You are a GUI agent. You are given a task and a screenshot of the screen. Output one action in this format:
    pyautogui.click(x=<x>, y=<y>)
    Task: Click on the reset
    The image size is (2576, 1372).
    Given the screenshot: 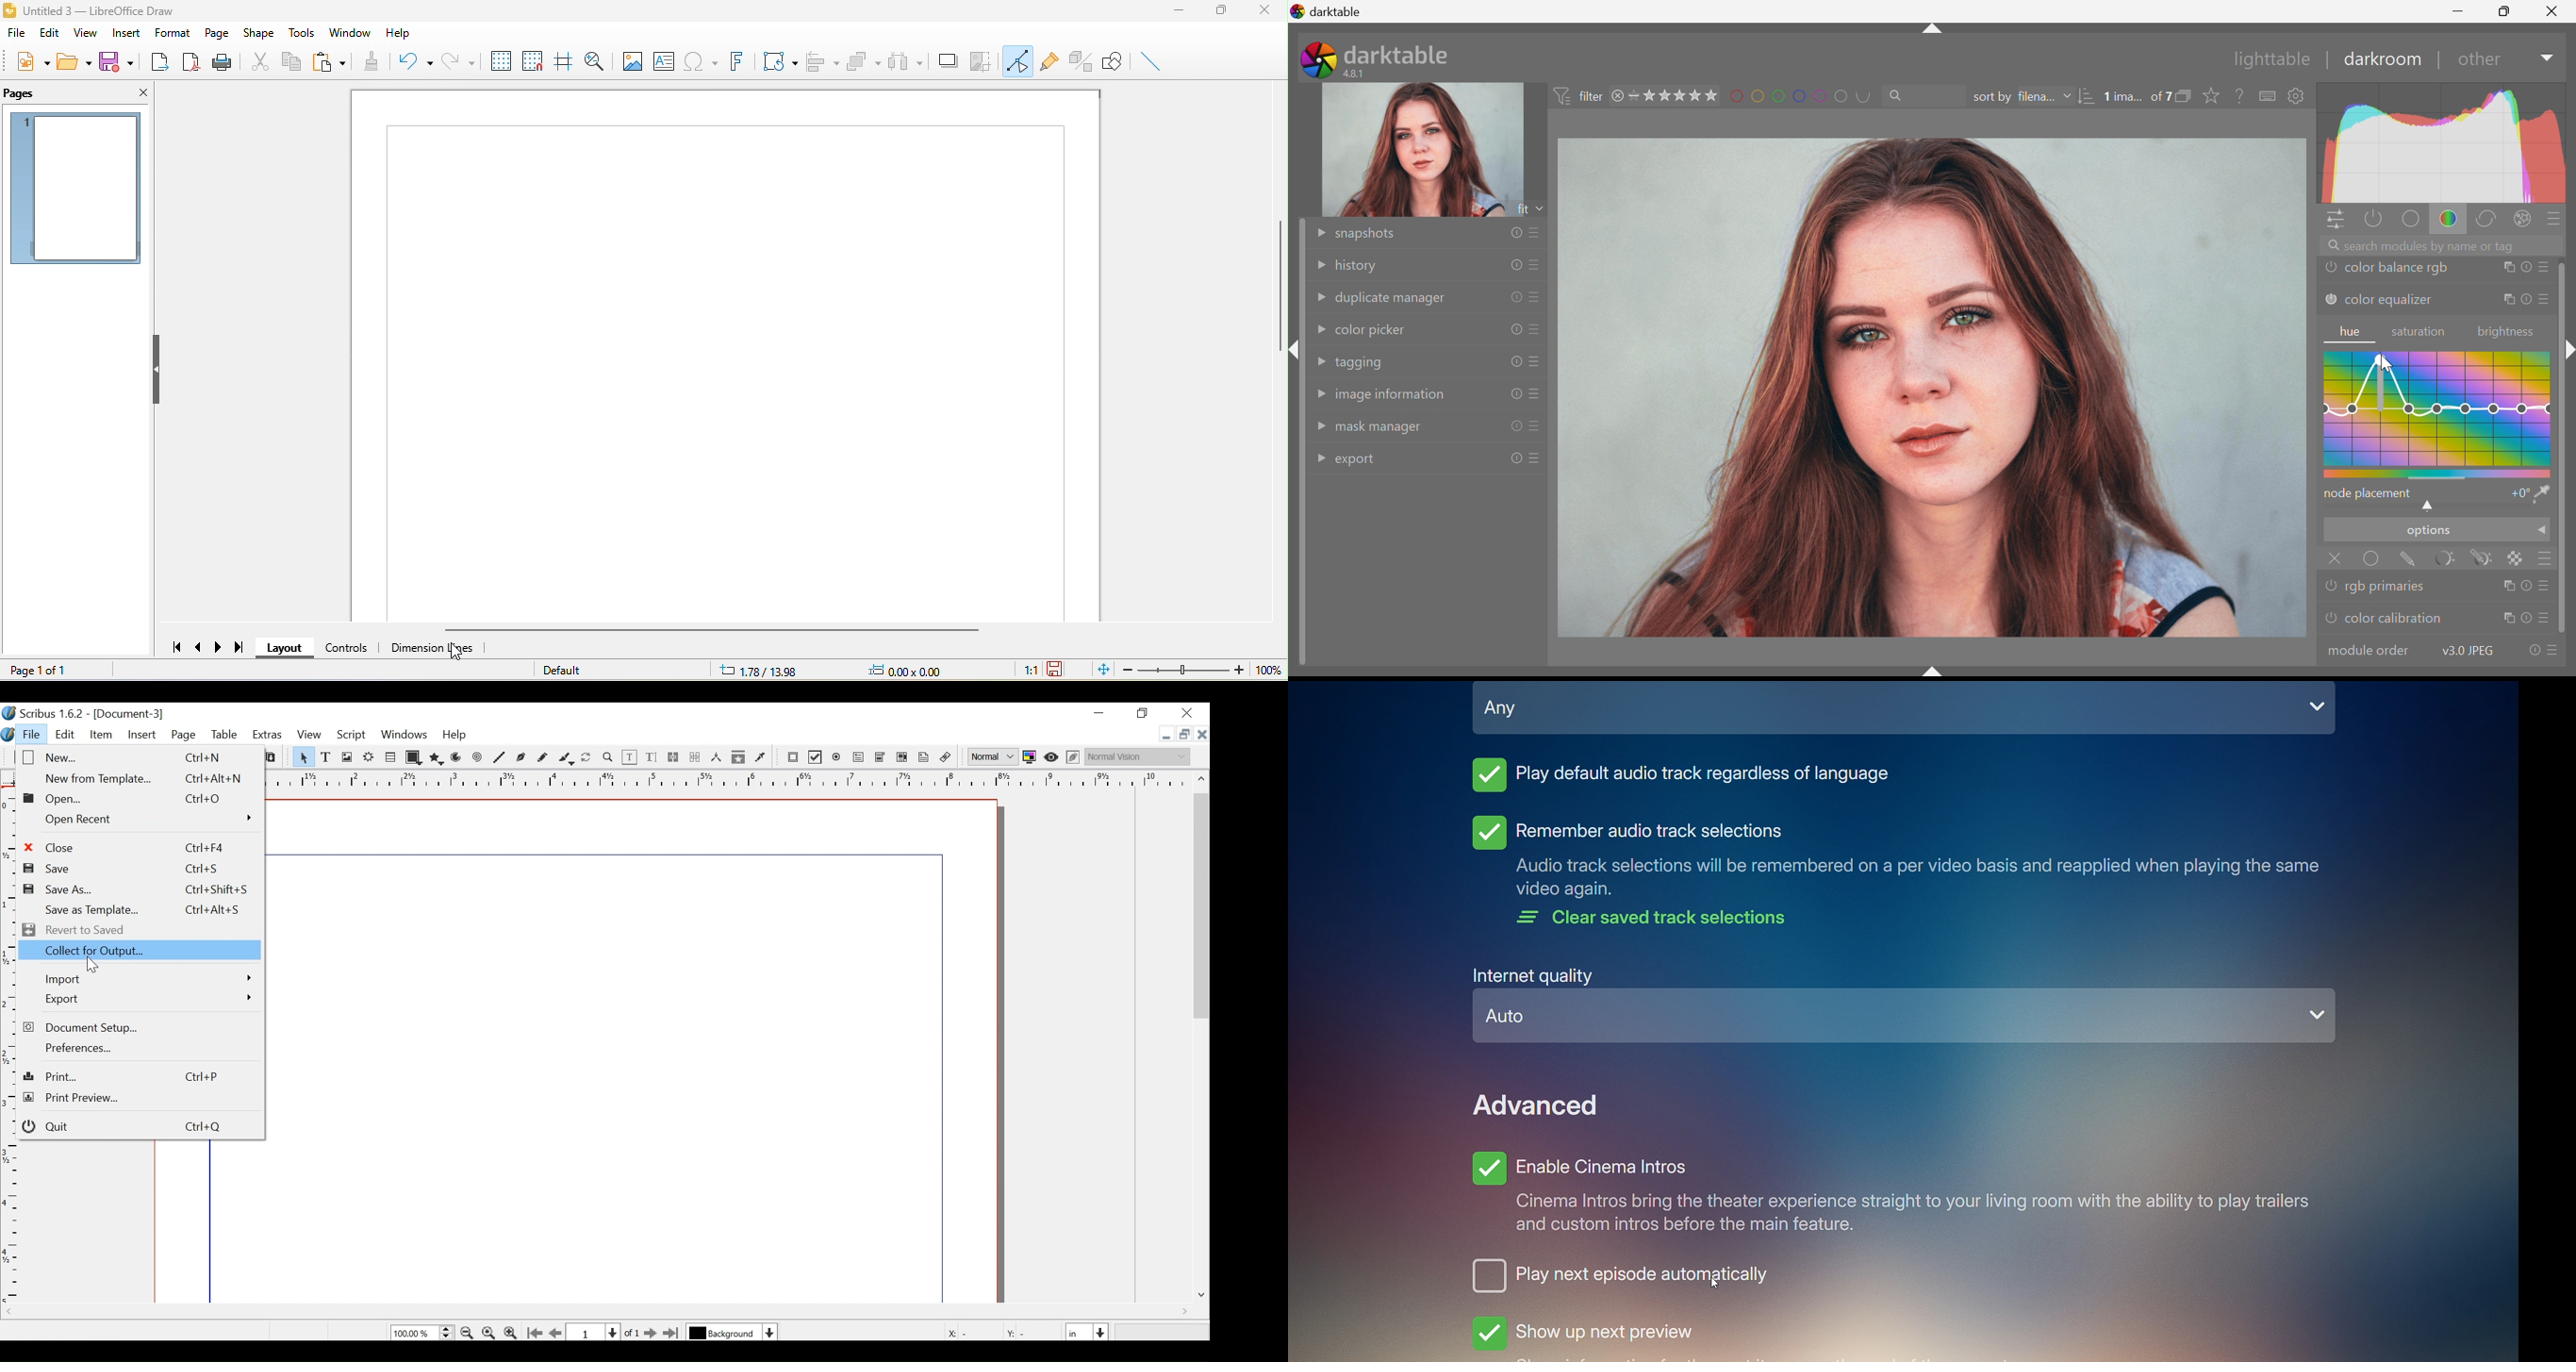 What is the action you would take?
    pyautogui.click(x=1512, y=329)
    